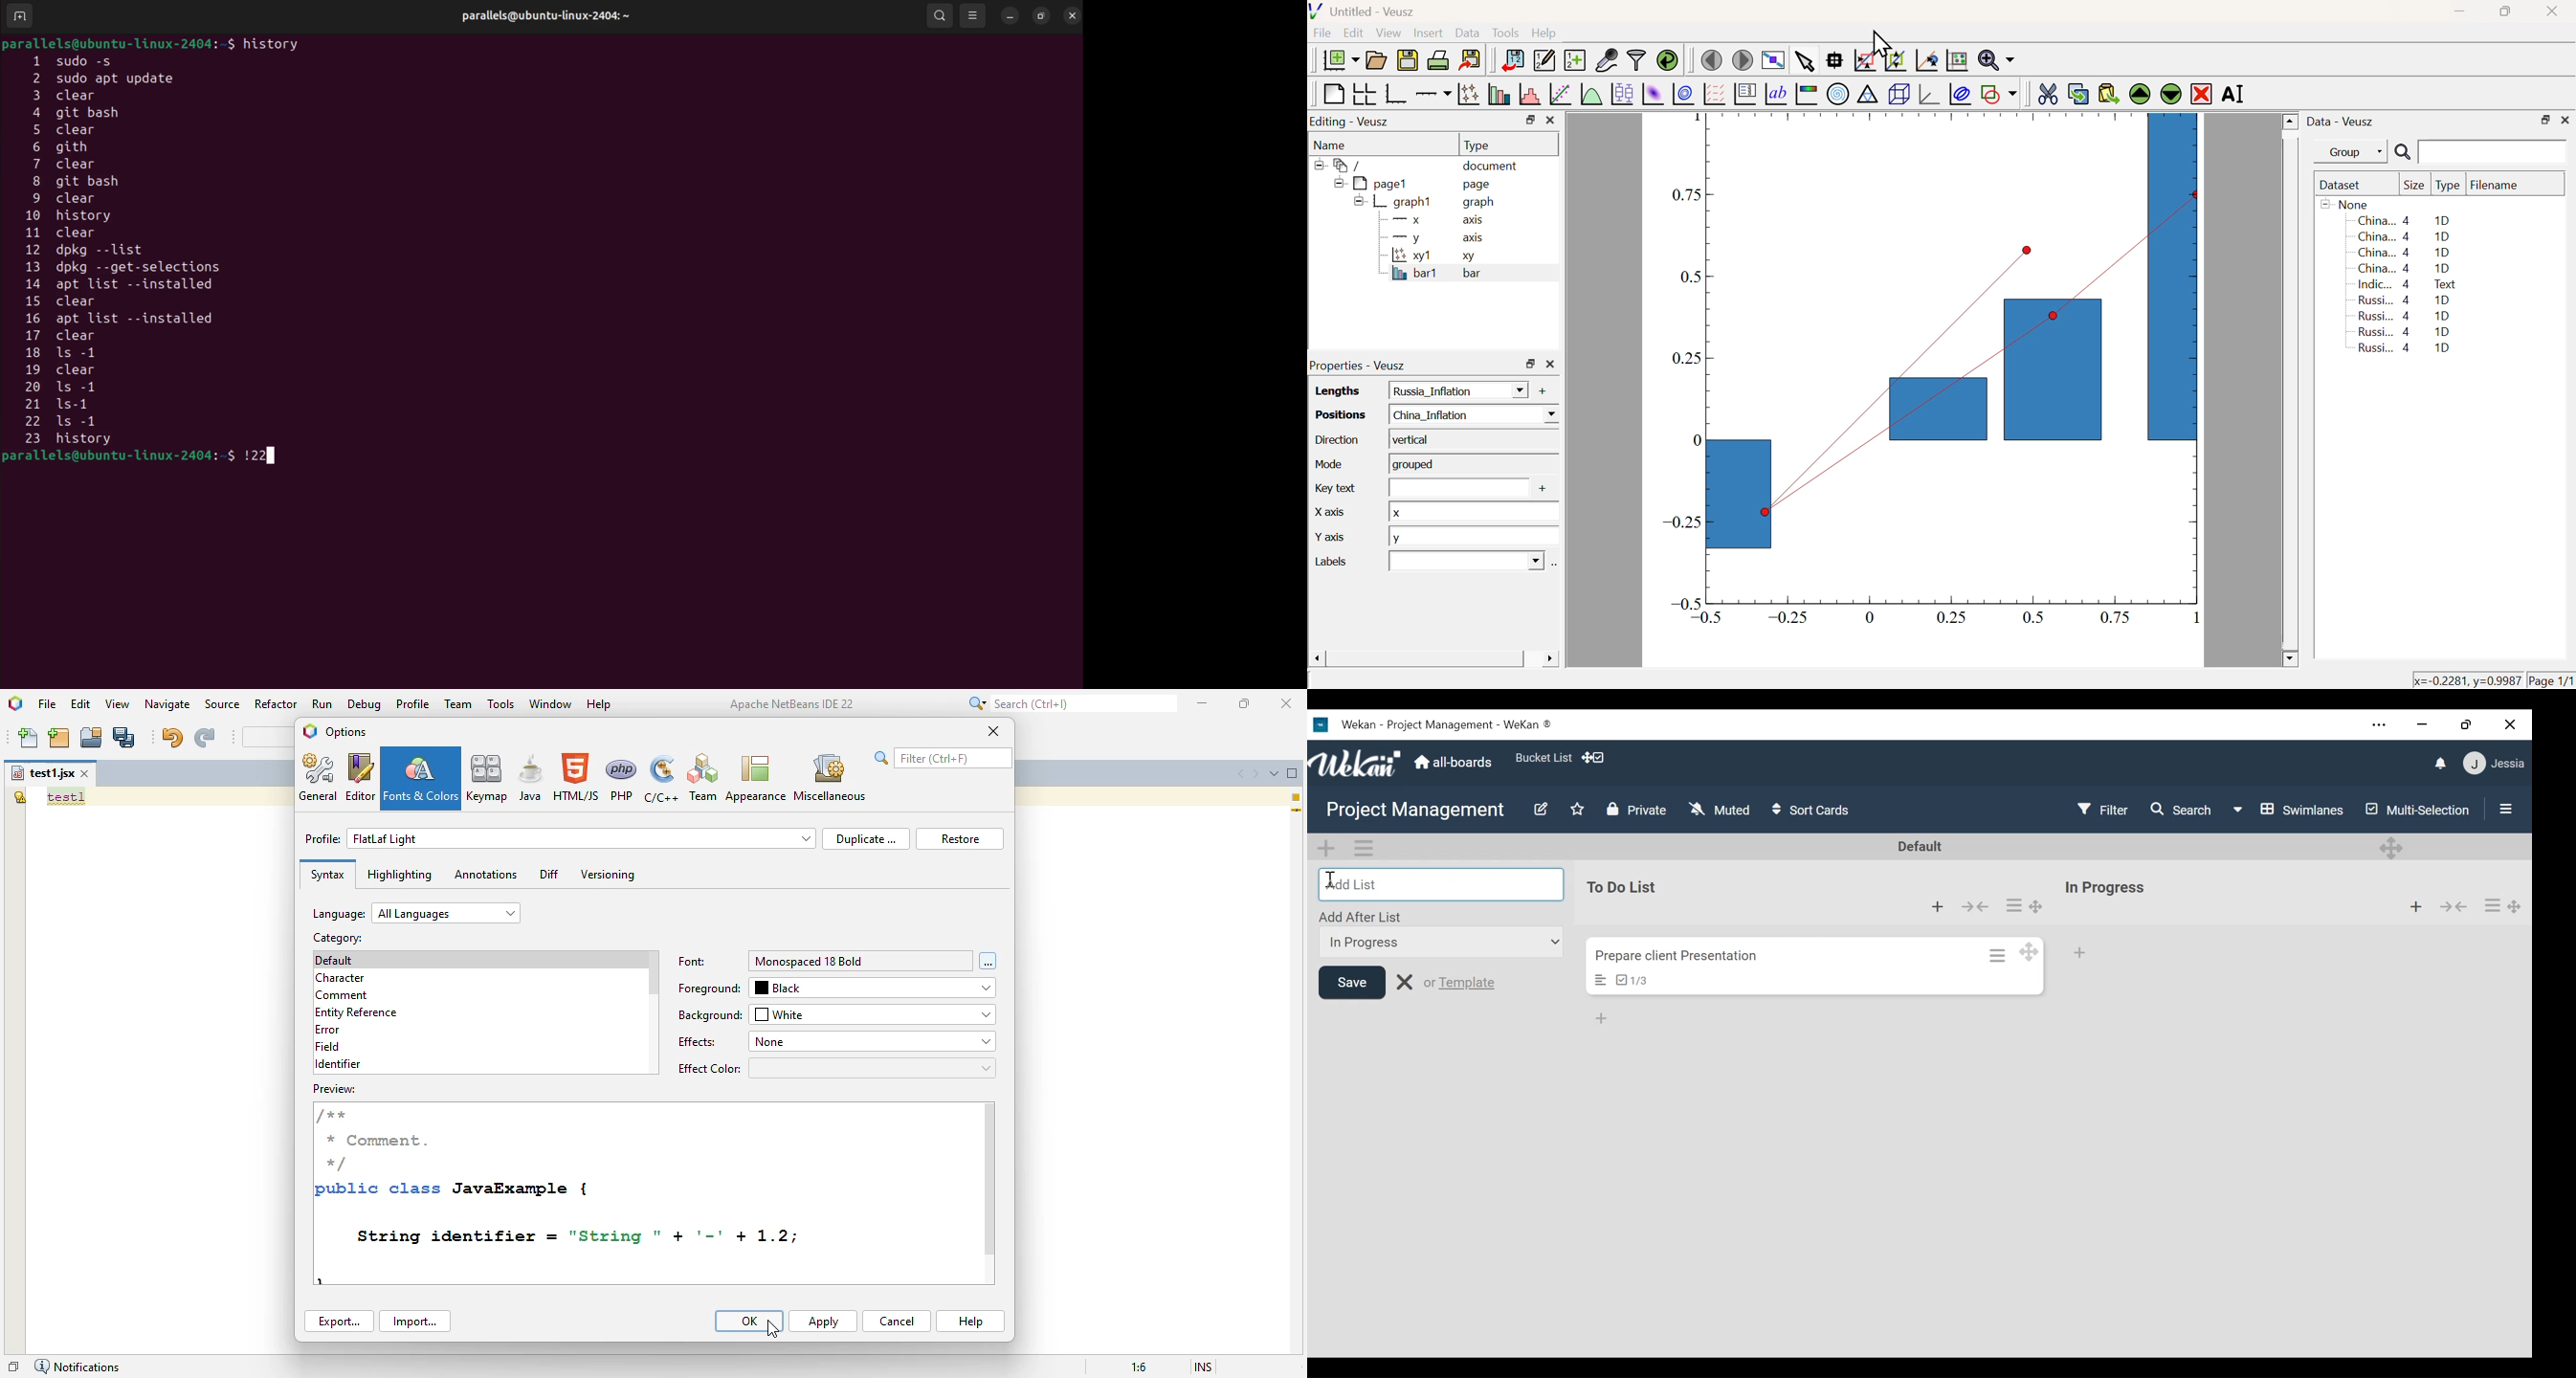 The image size is (2576, 1400). Describe the element at coordinates (261, 453) in the screenshot. I see `! 22` at that location.